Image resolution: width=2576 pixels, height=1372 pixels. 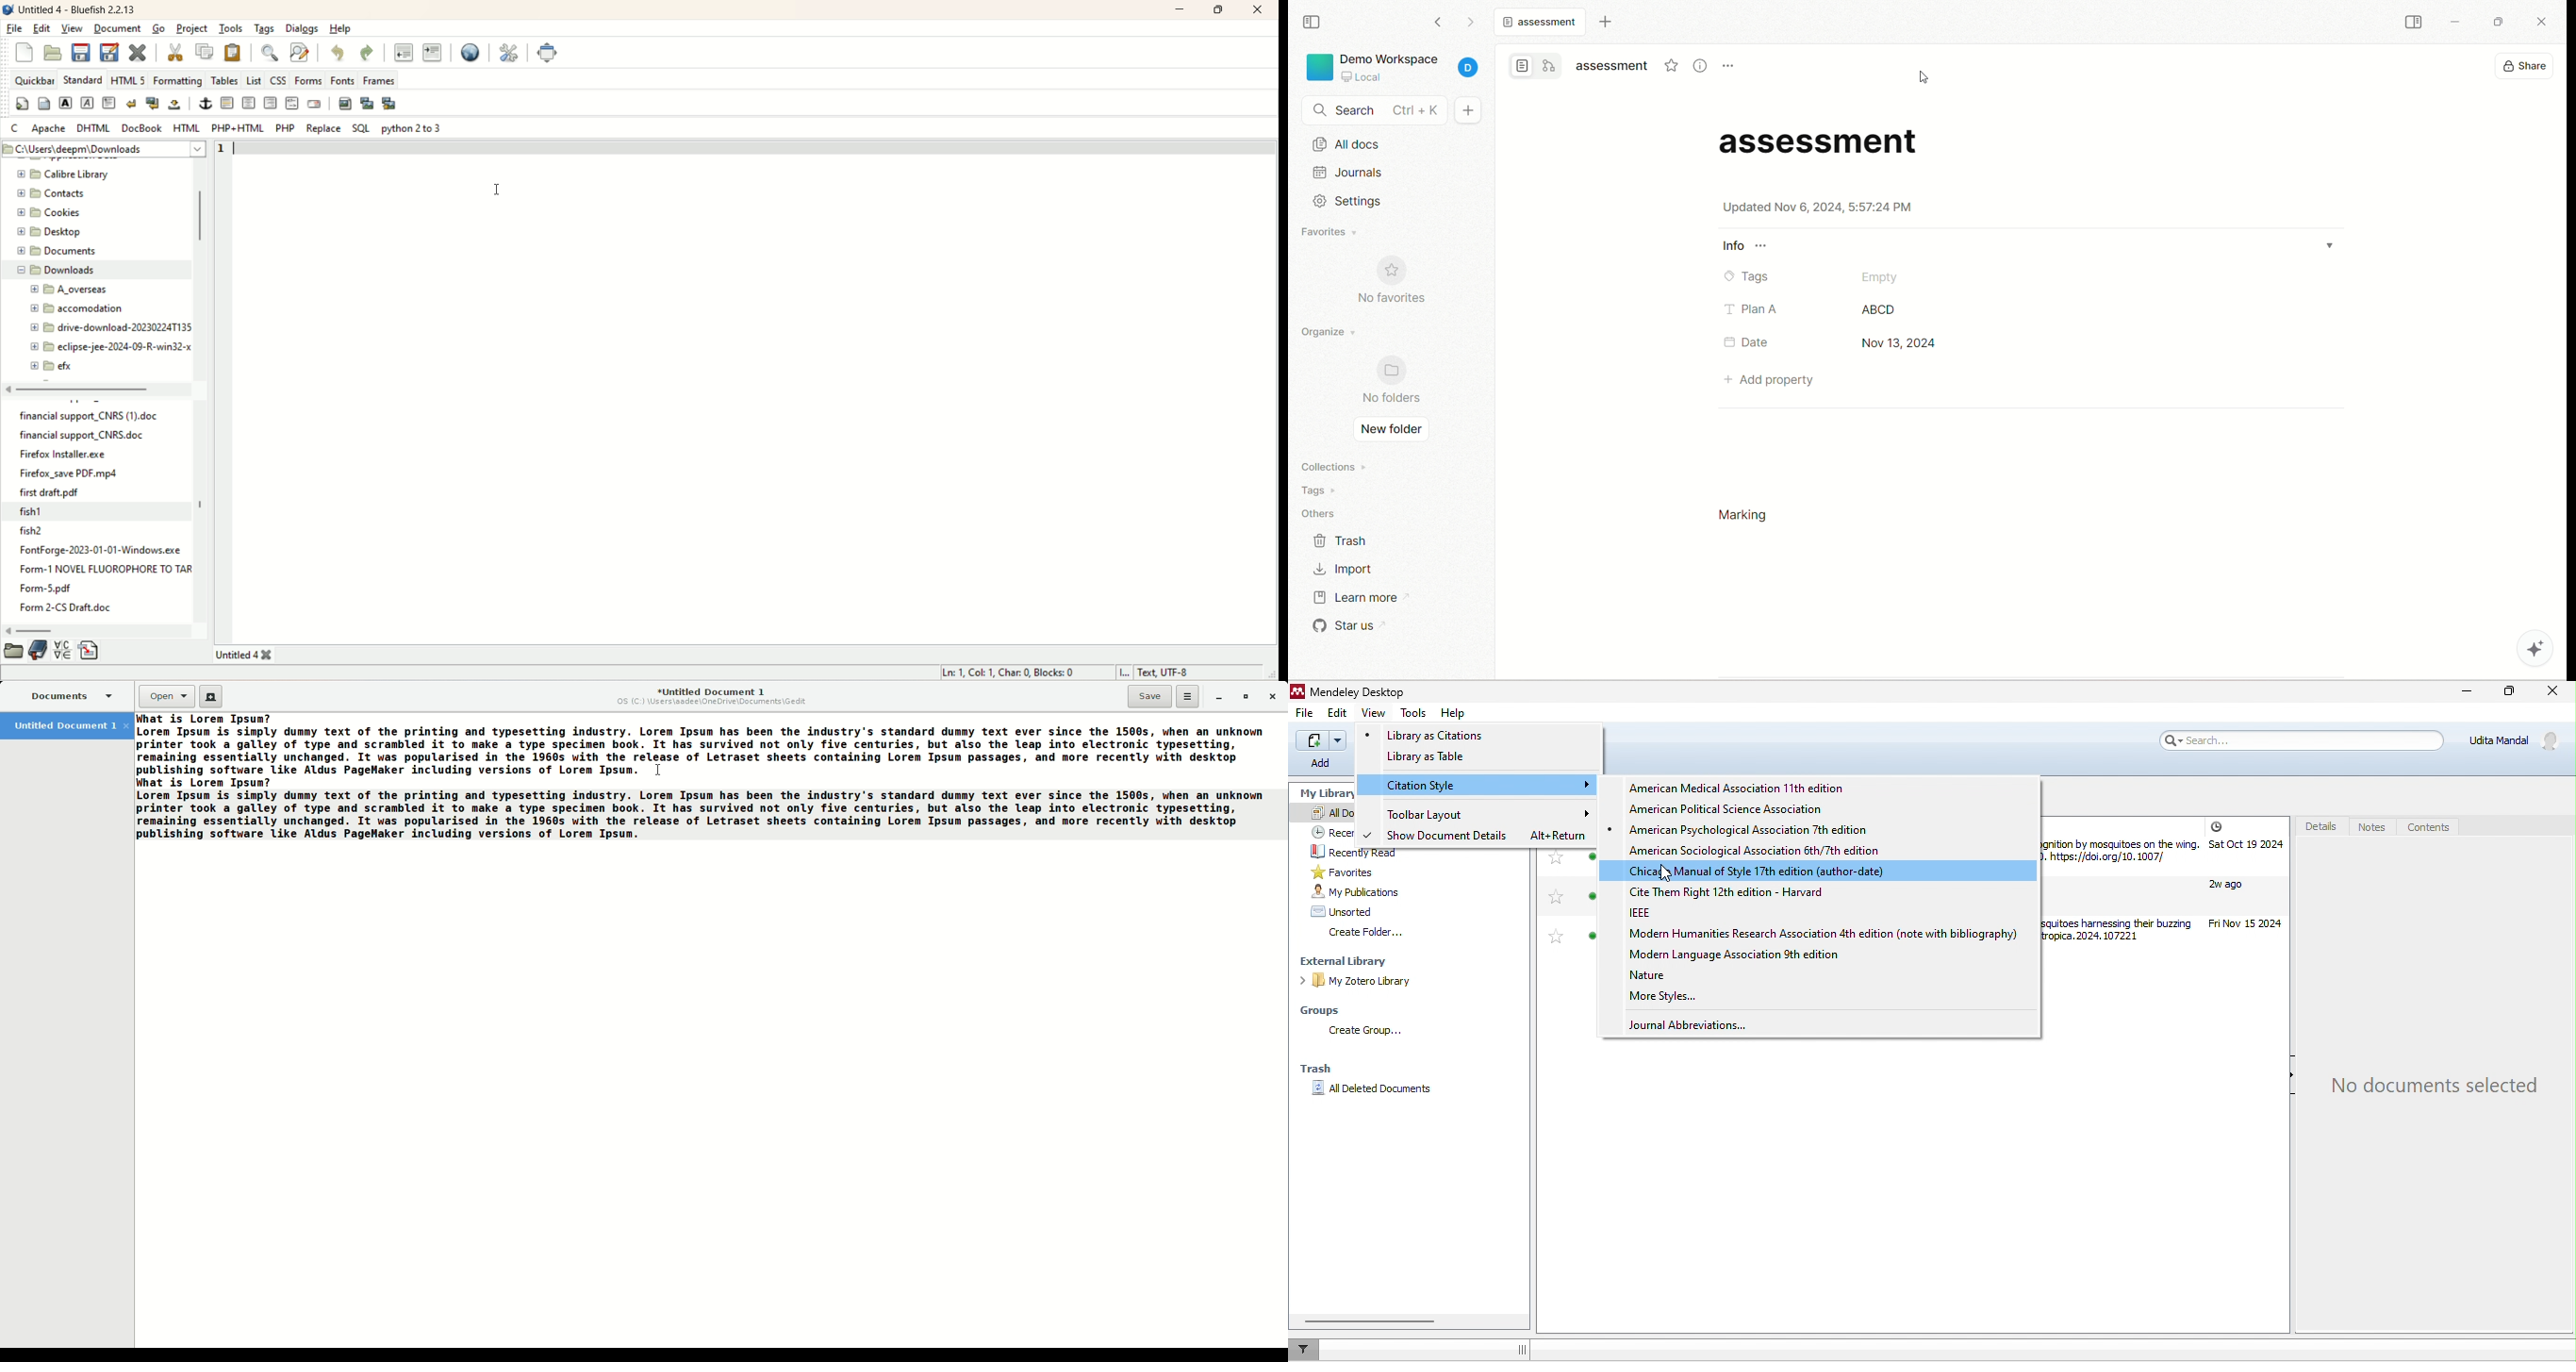 I want to click on citation style, so click(x=1472, y=786).